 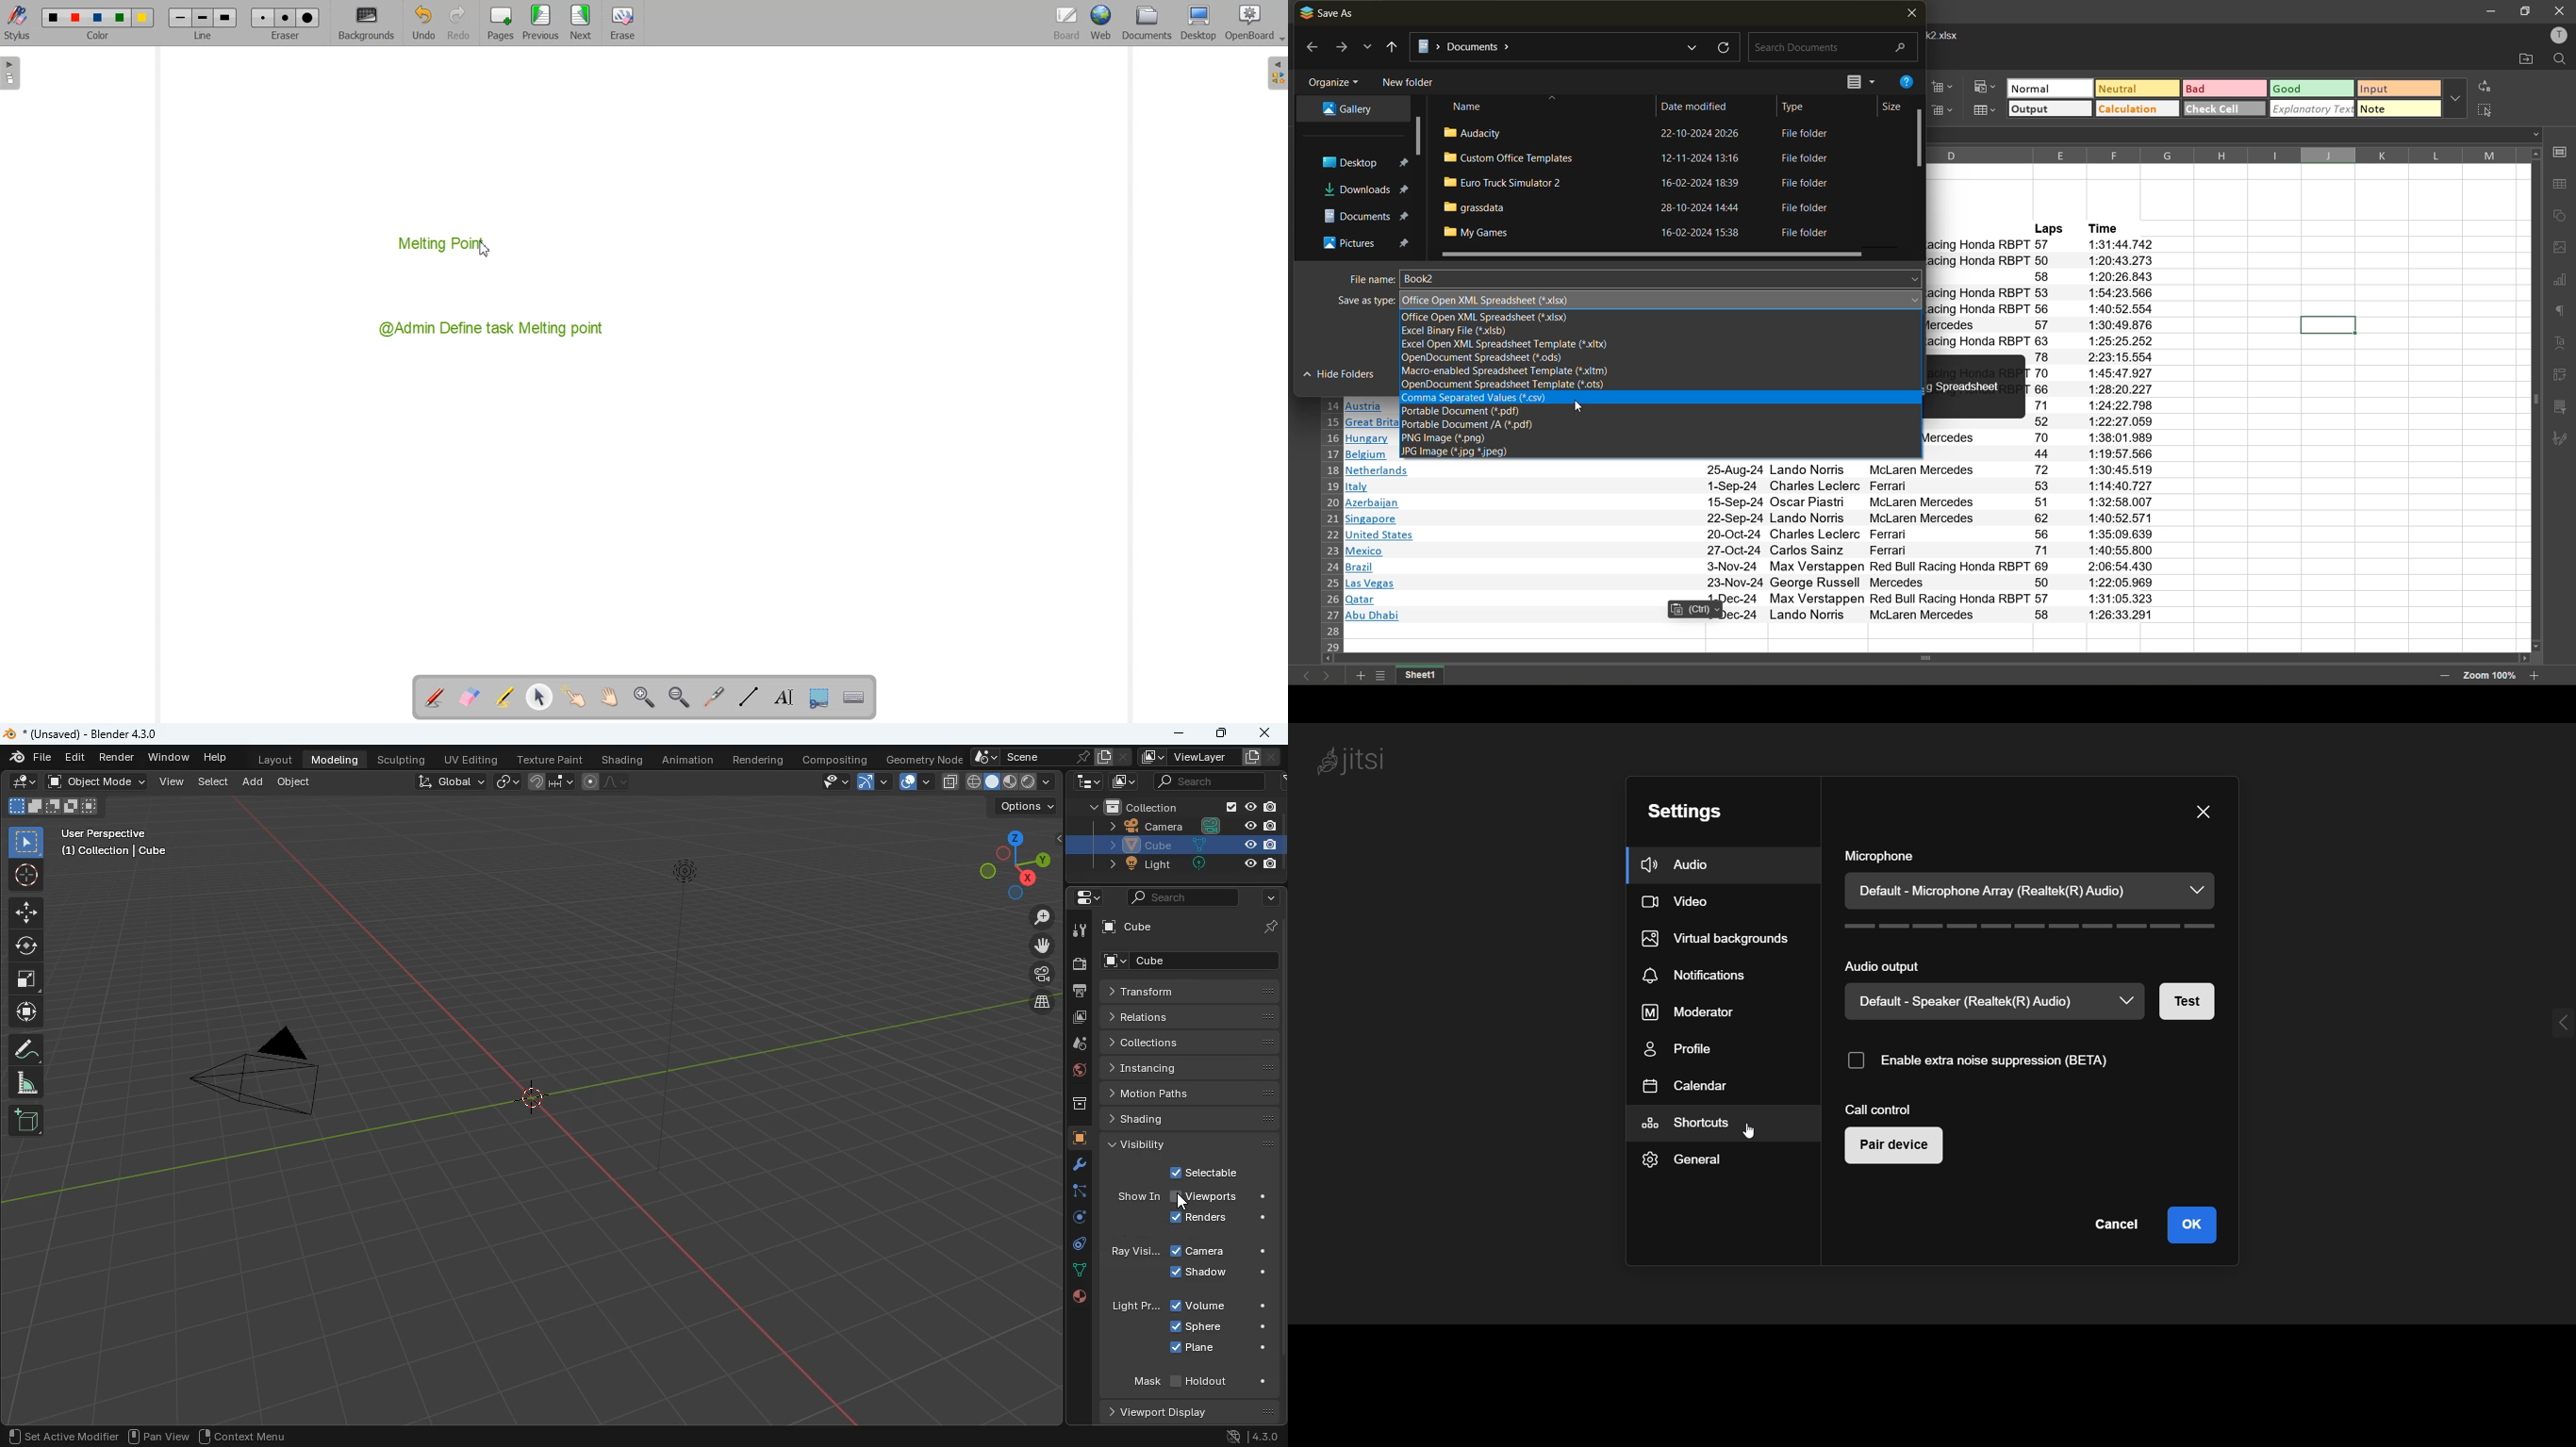 What do you see at coordinates (1461, 452) in the screenshot?
I see `jpeg` at bounding box center [1461, 452].